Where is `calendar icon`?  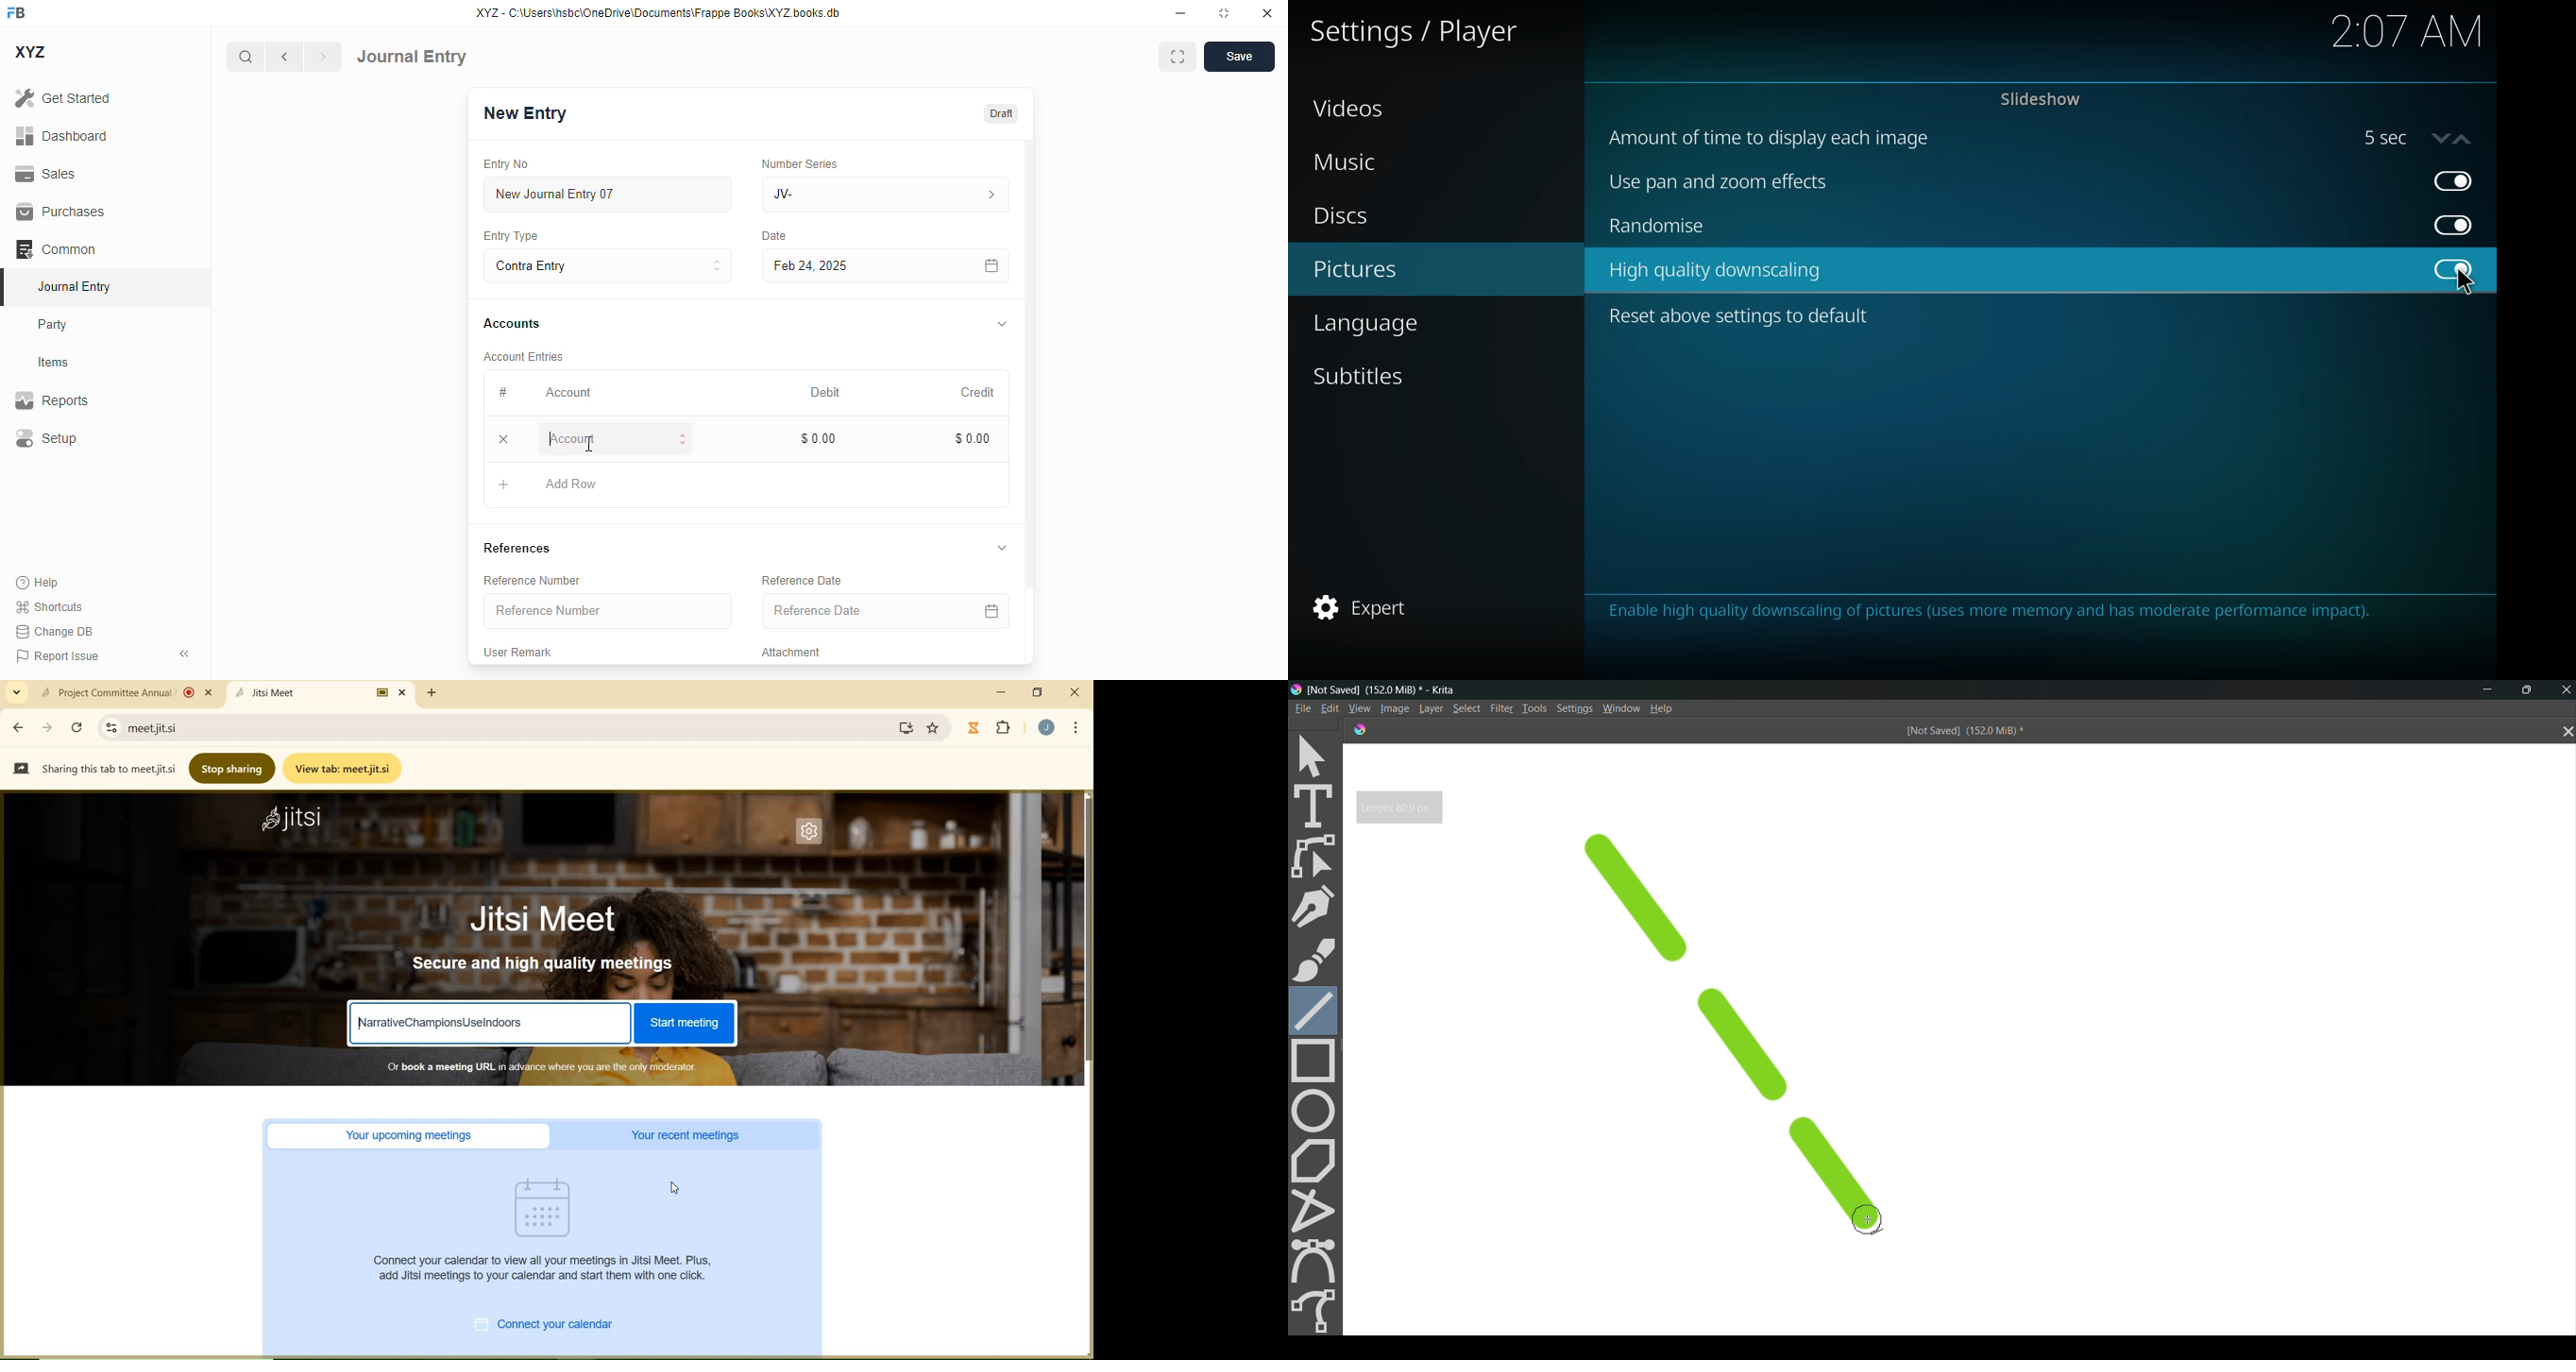 calendar icon is located at coordinates (991, 610).